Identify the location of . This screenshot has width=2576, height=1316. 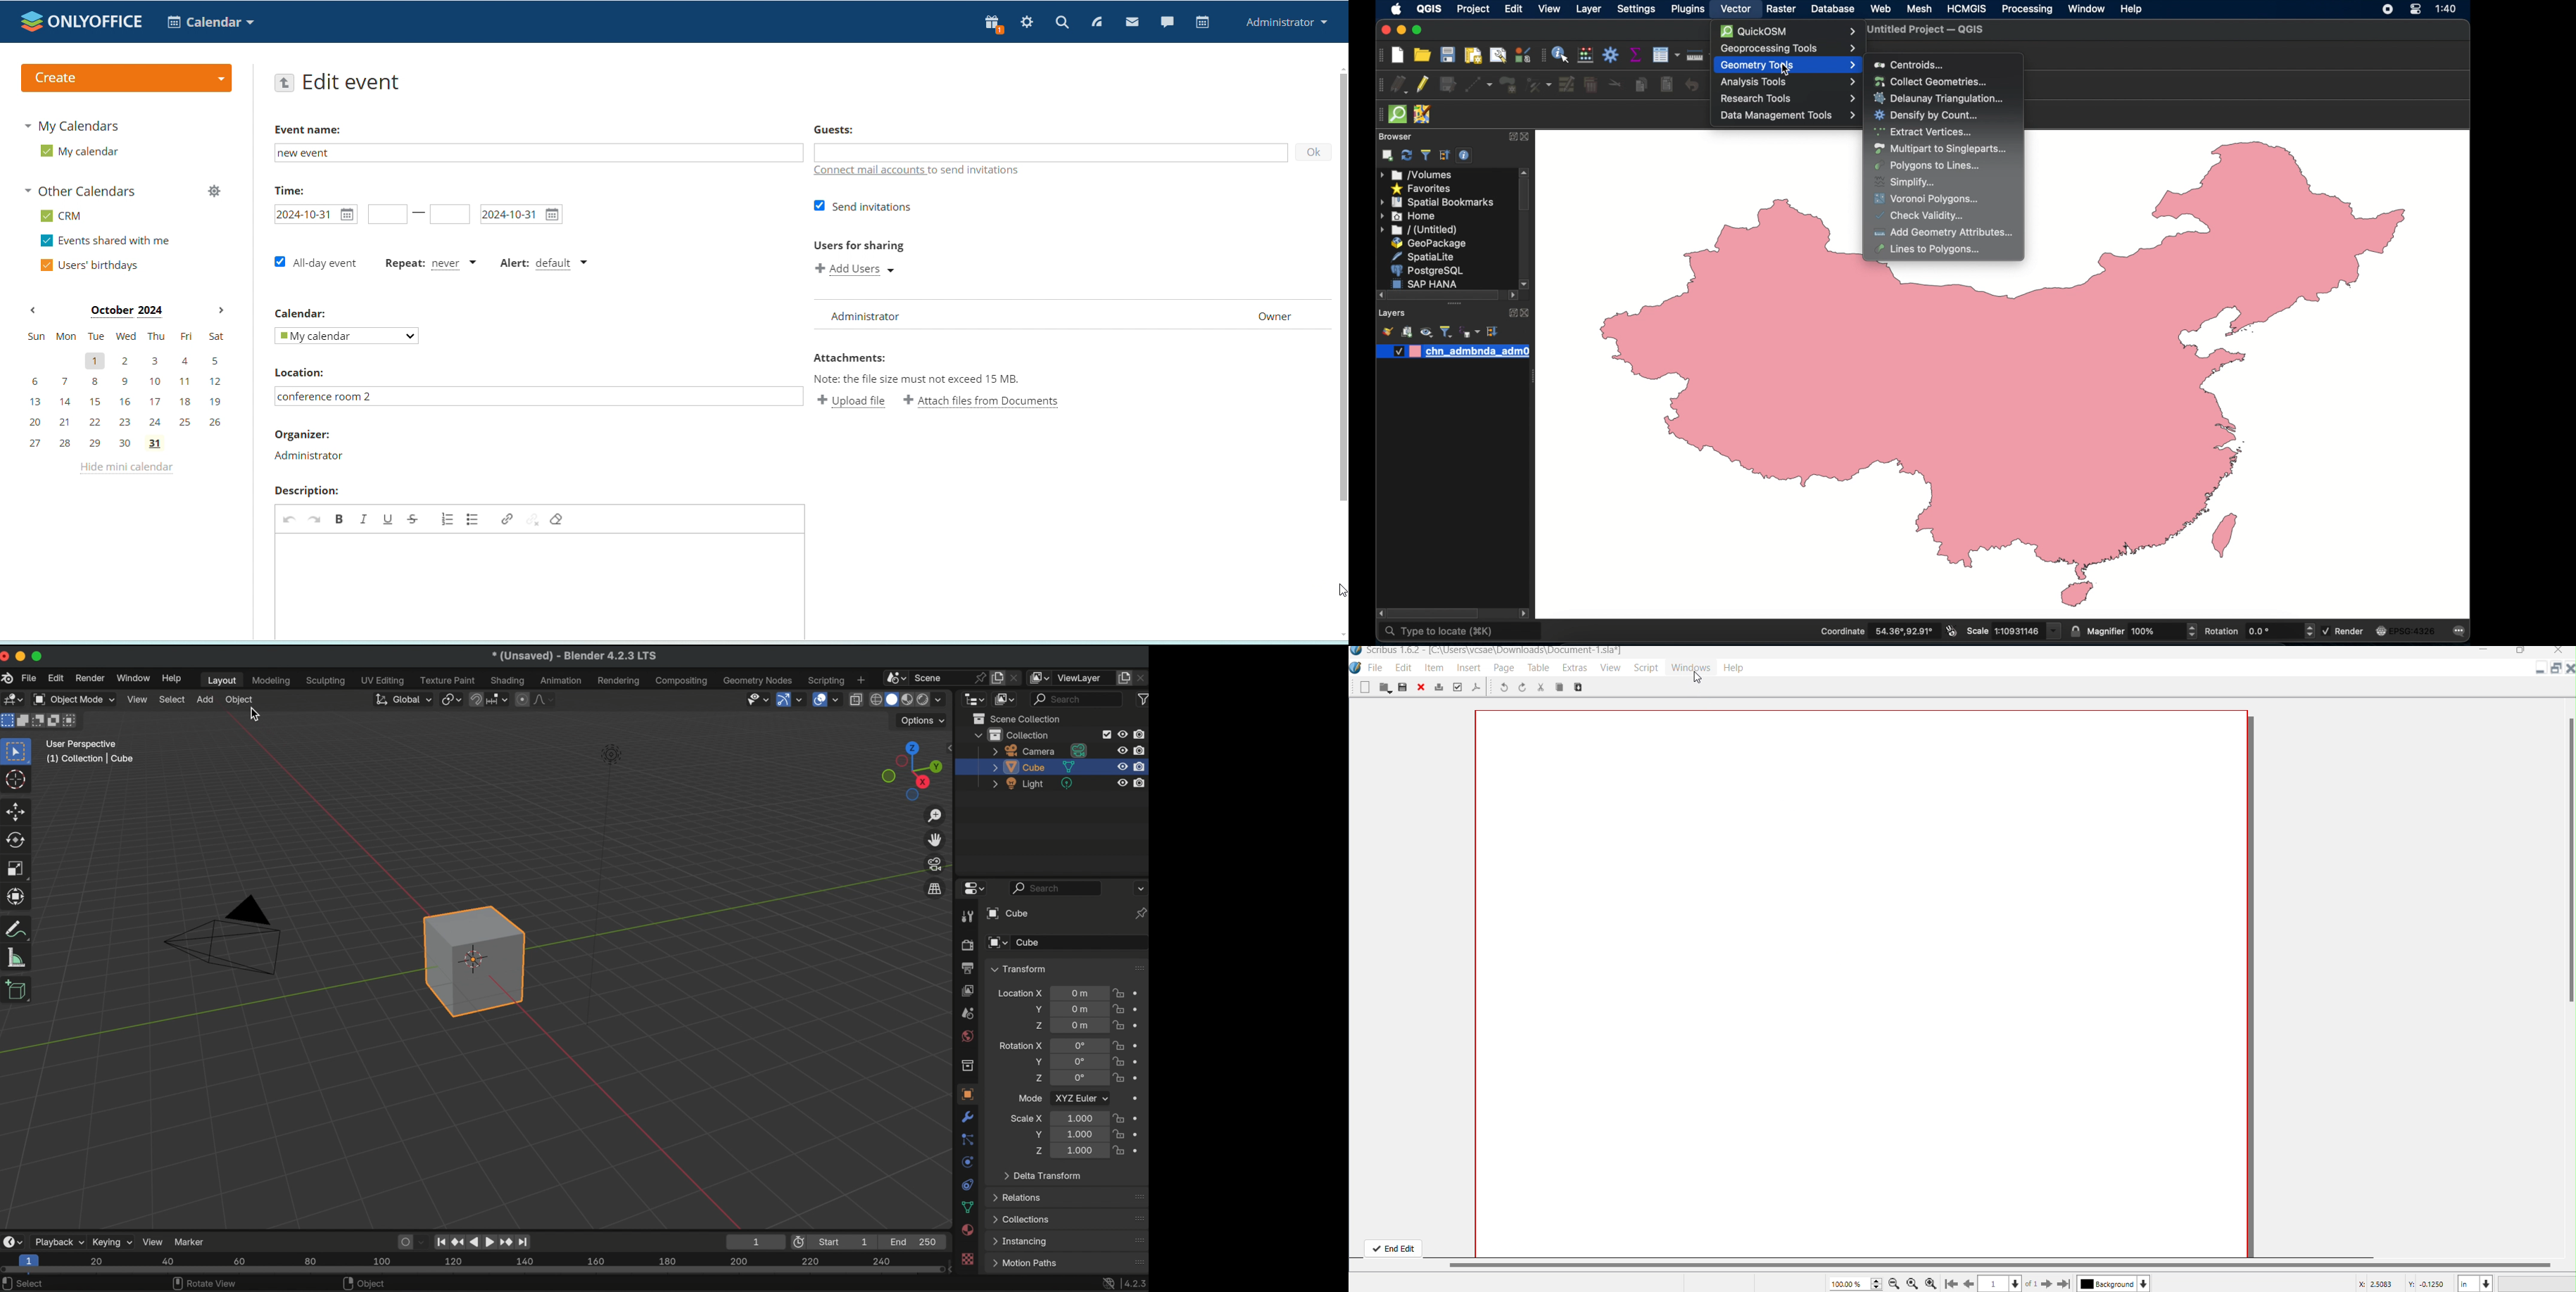
(1404, 686).